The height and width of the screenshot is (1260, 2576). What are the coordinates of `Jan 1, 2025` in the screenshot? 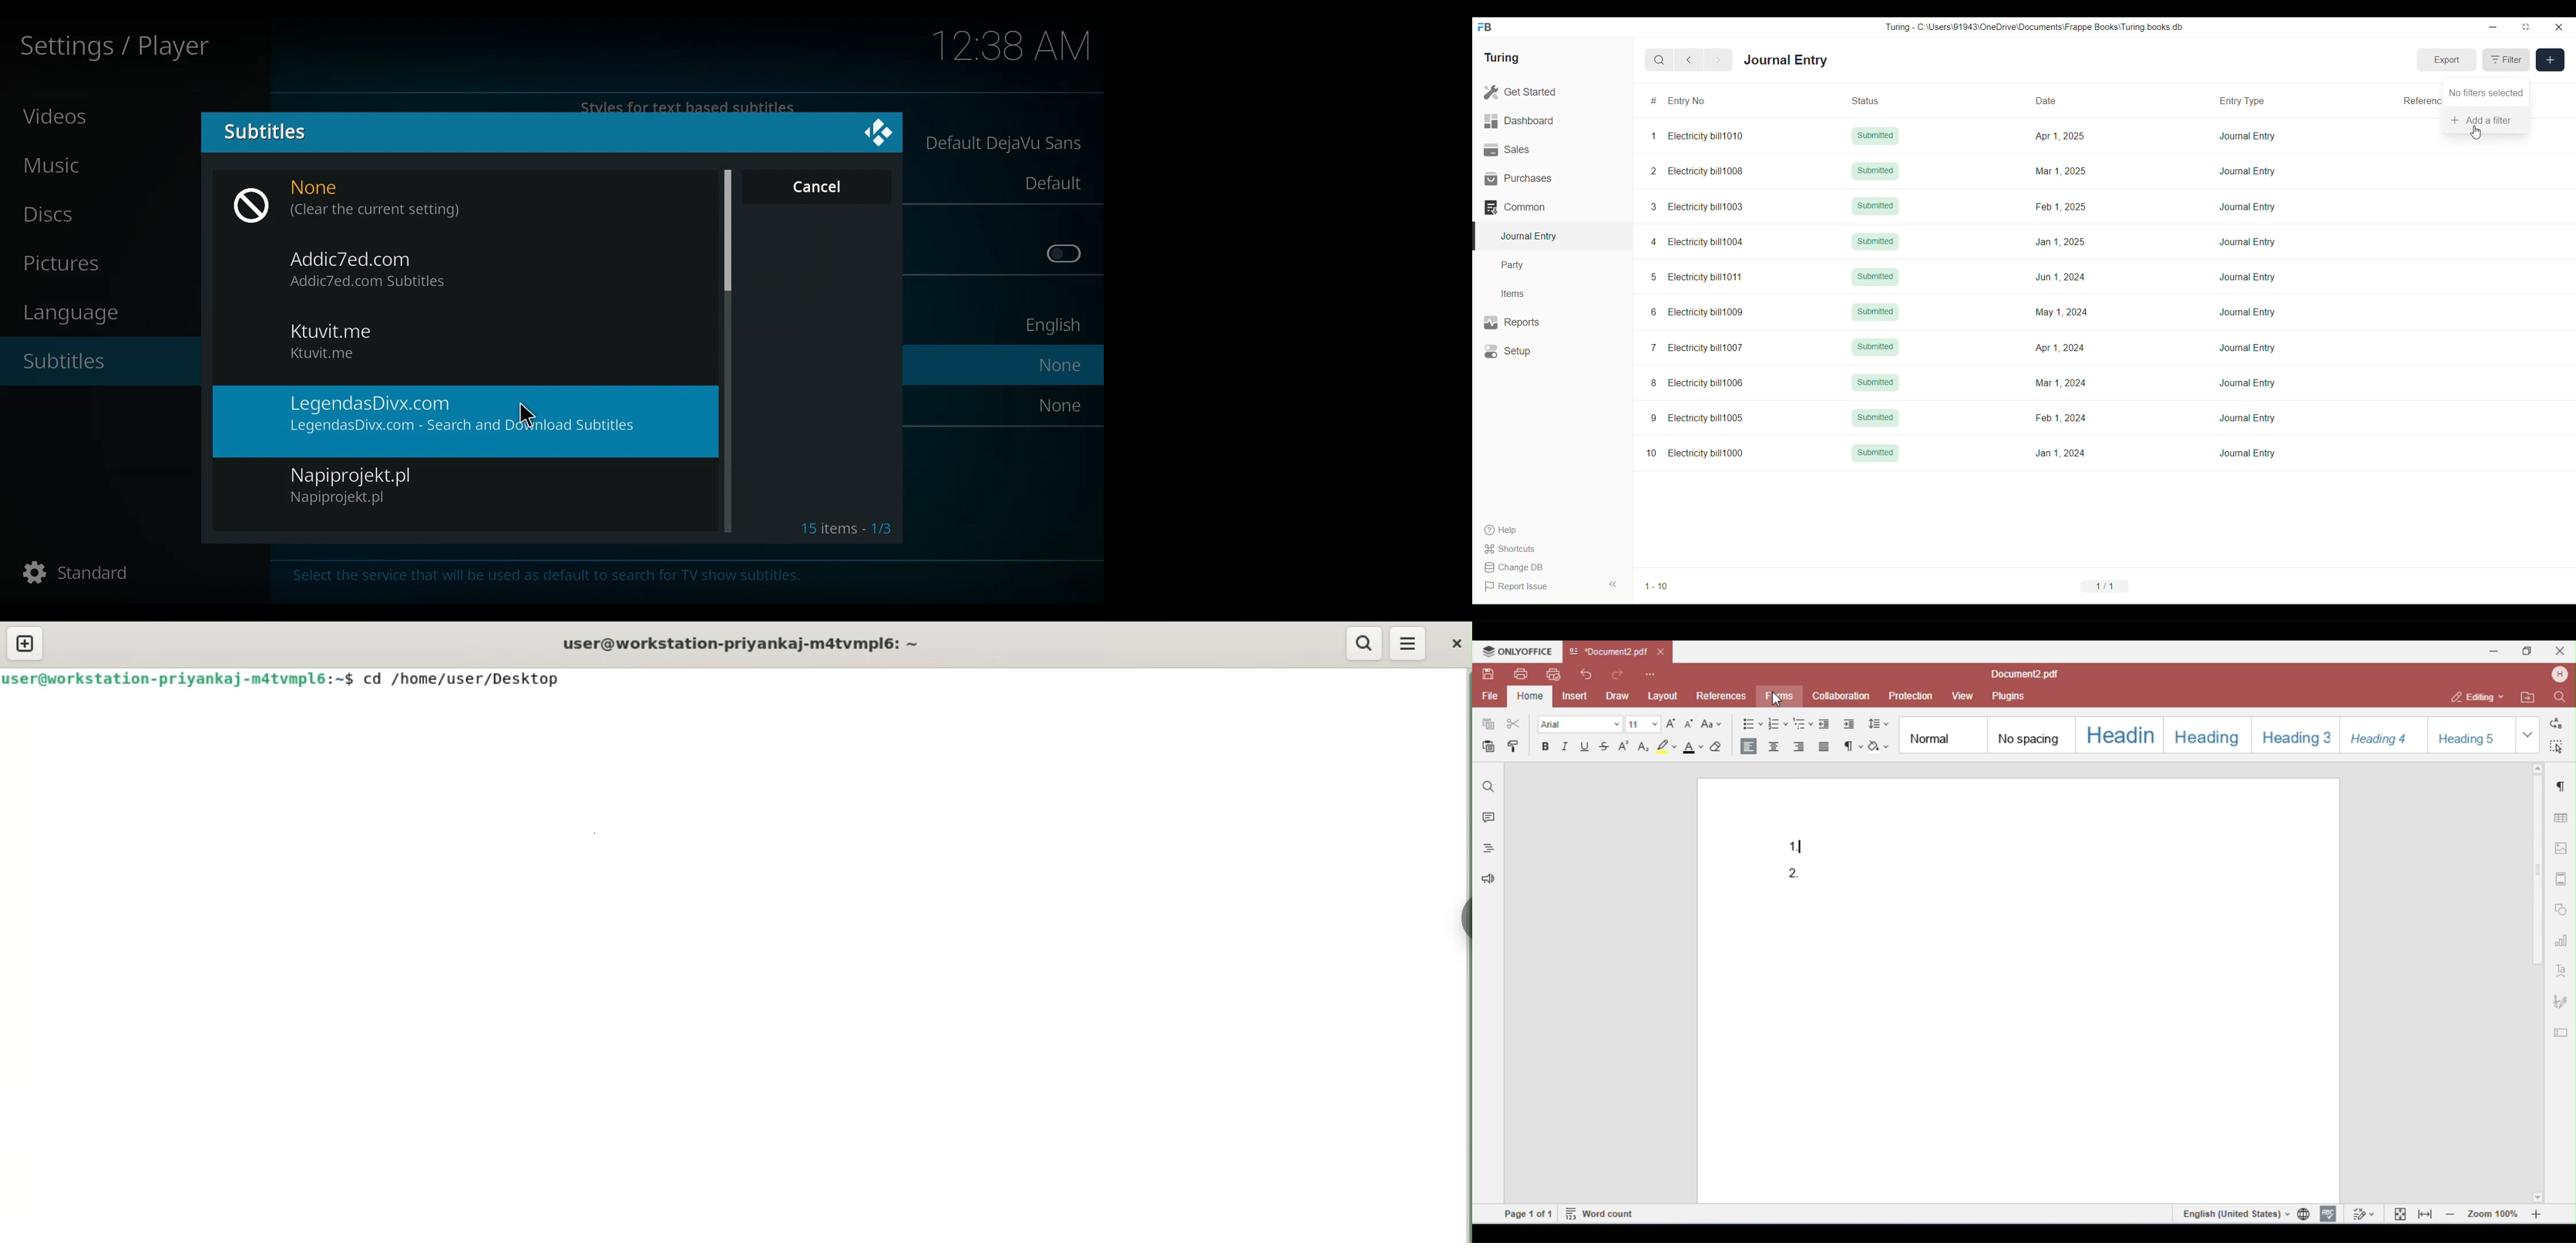 It's located at (2061, 242).